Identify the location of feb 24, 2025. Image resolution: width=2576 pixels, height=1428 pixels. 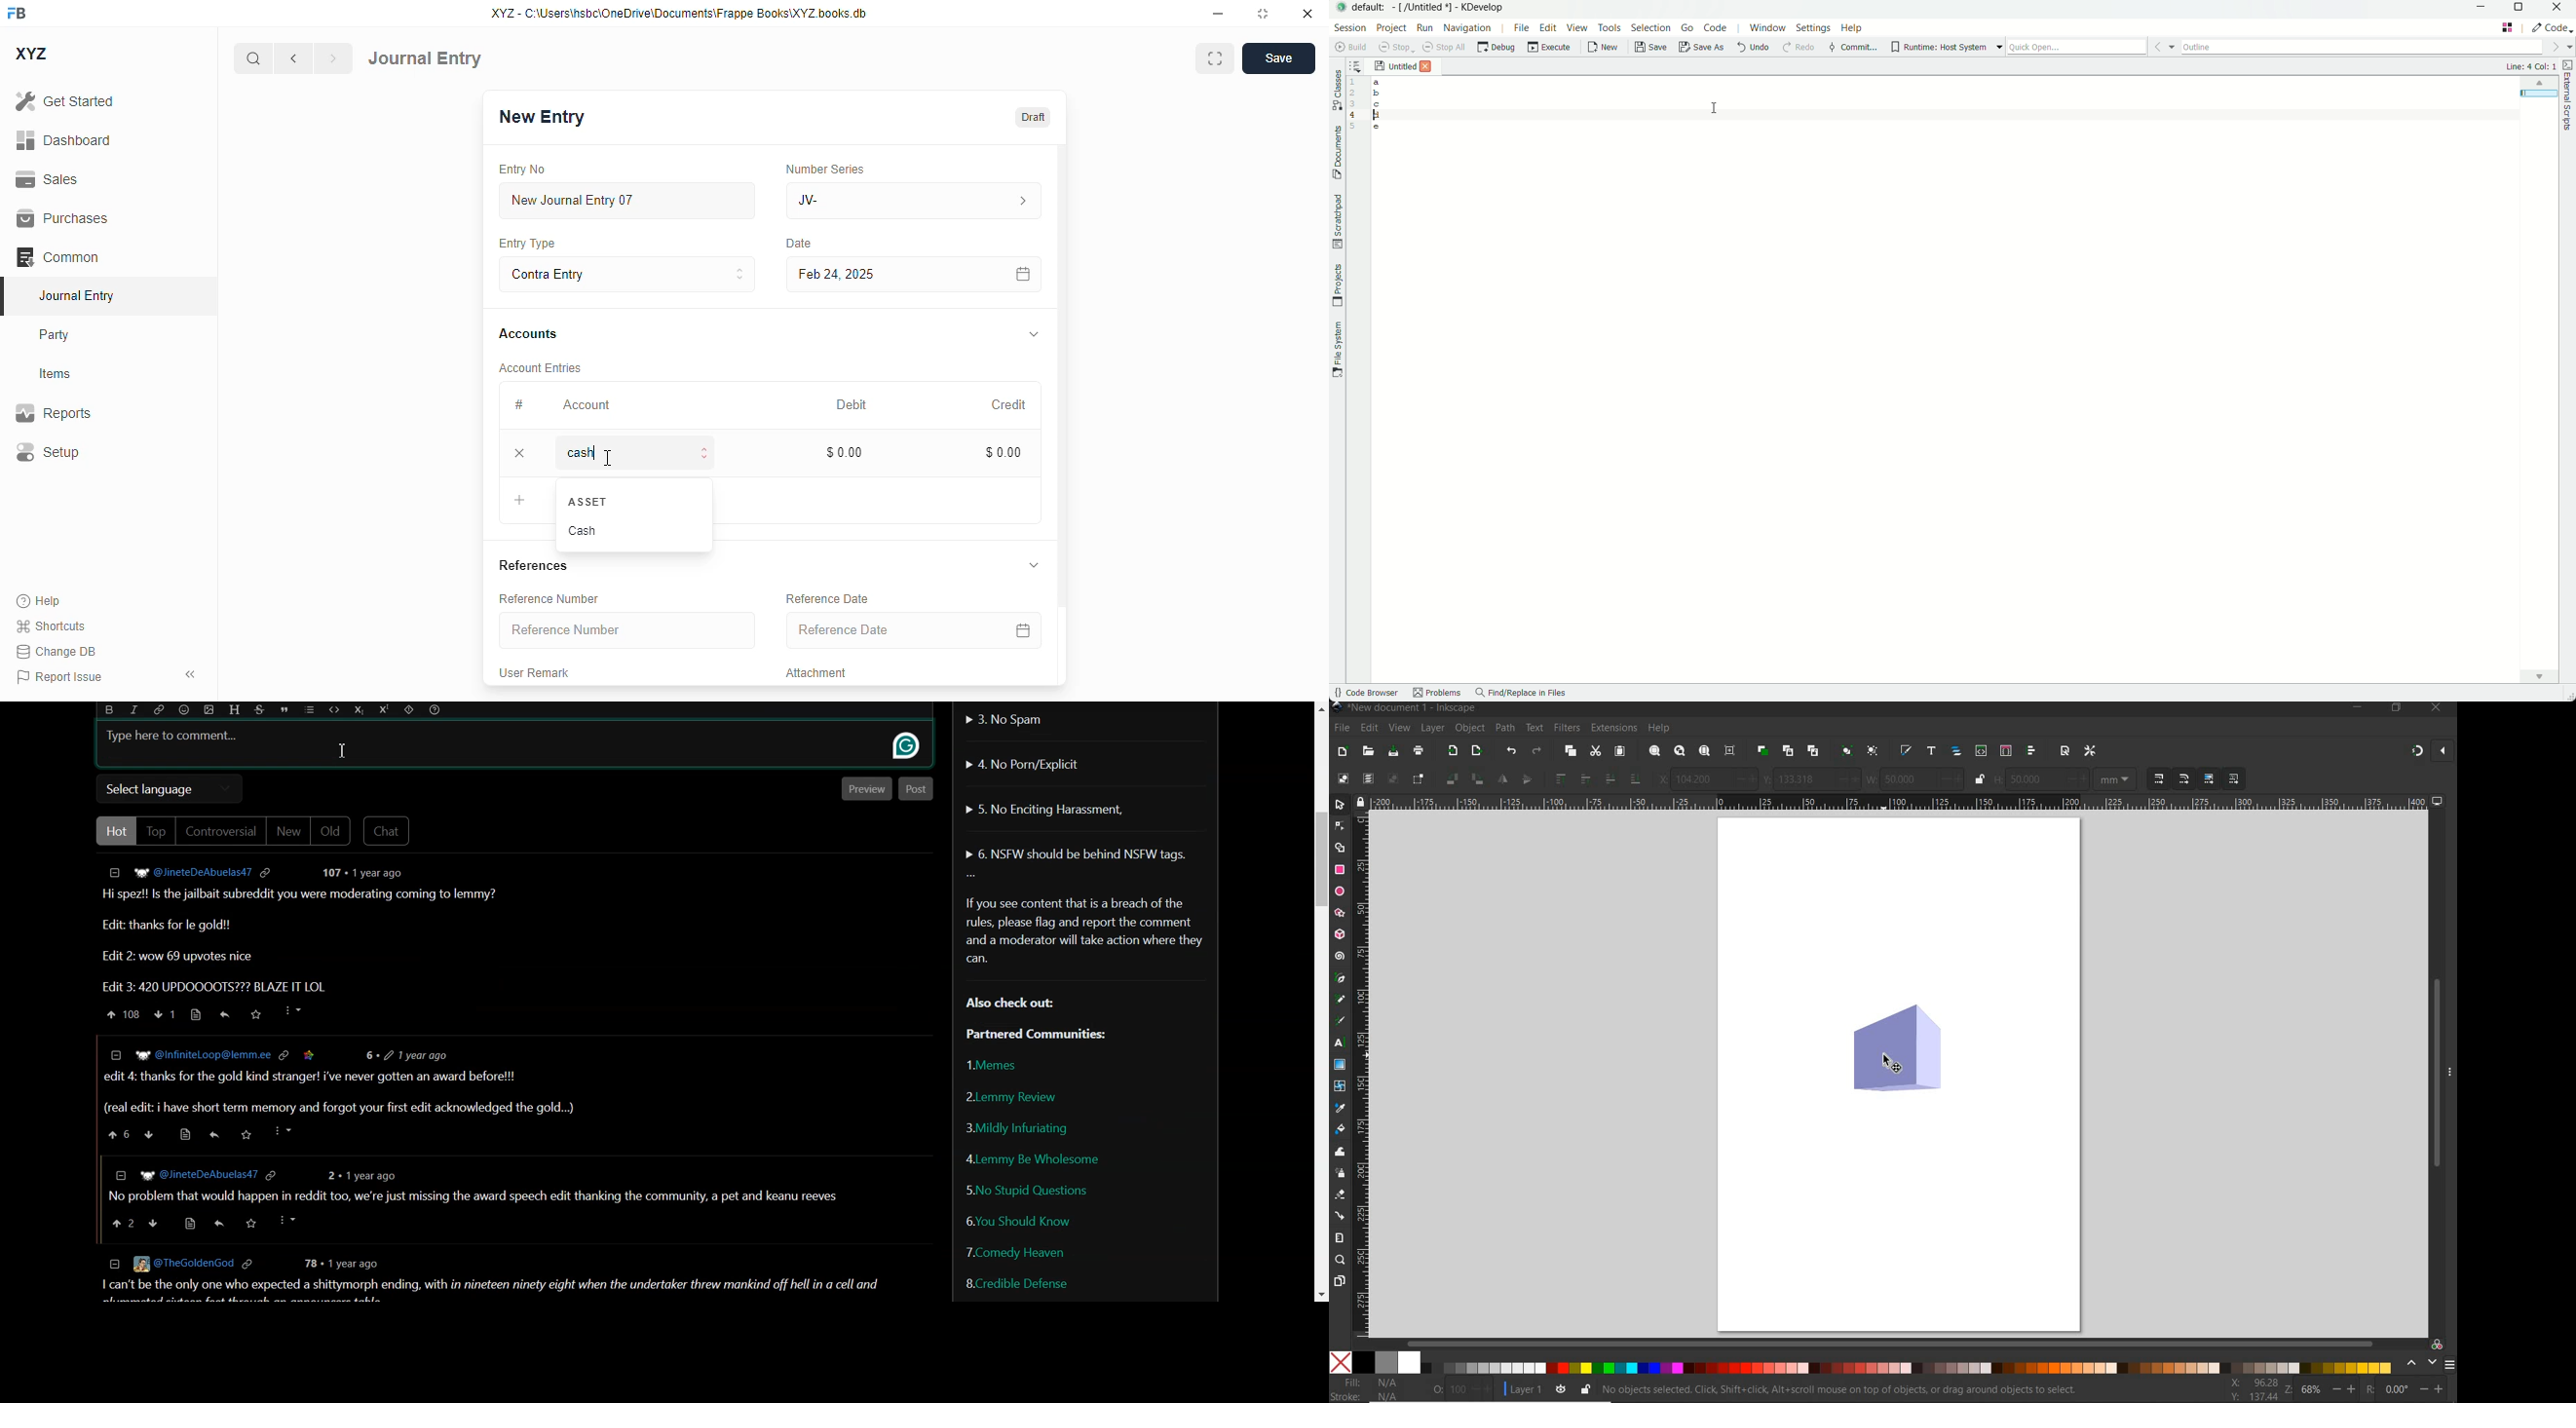
(872, 275).